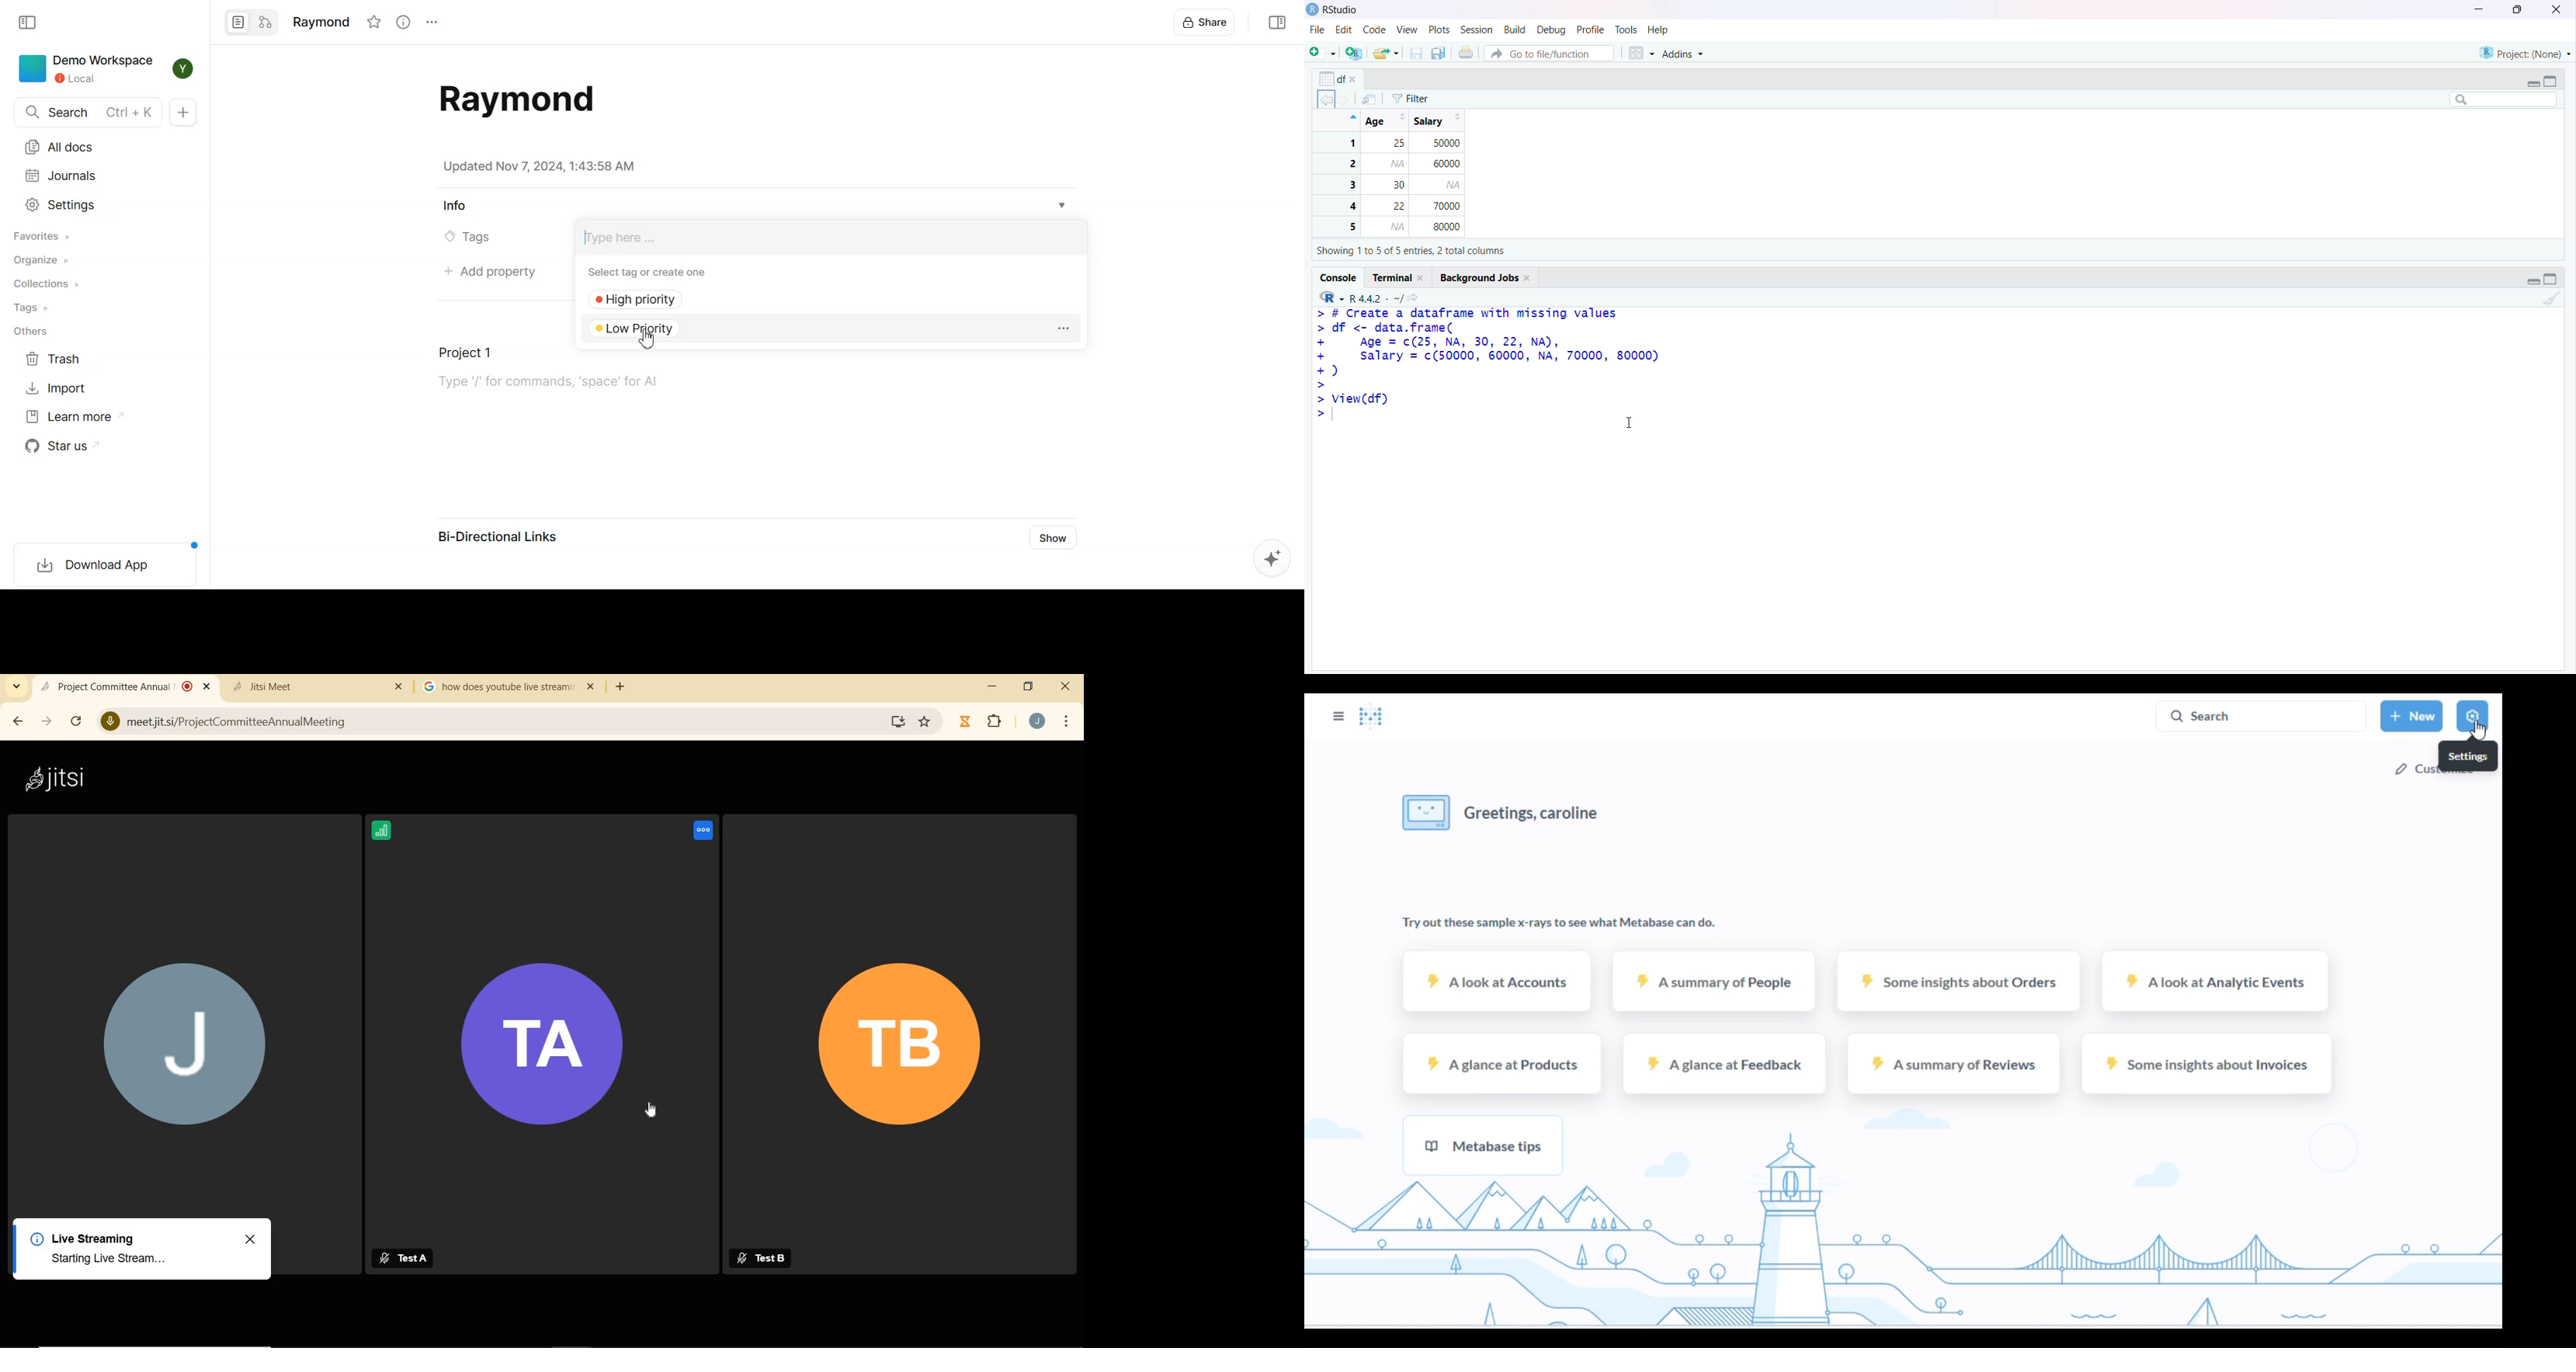 This screenshot has height=1372, width=2576. Describe the element at coordinates (2500, 99) in the screenshot. I see `Search bar` at that location.